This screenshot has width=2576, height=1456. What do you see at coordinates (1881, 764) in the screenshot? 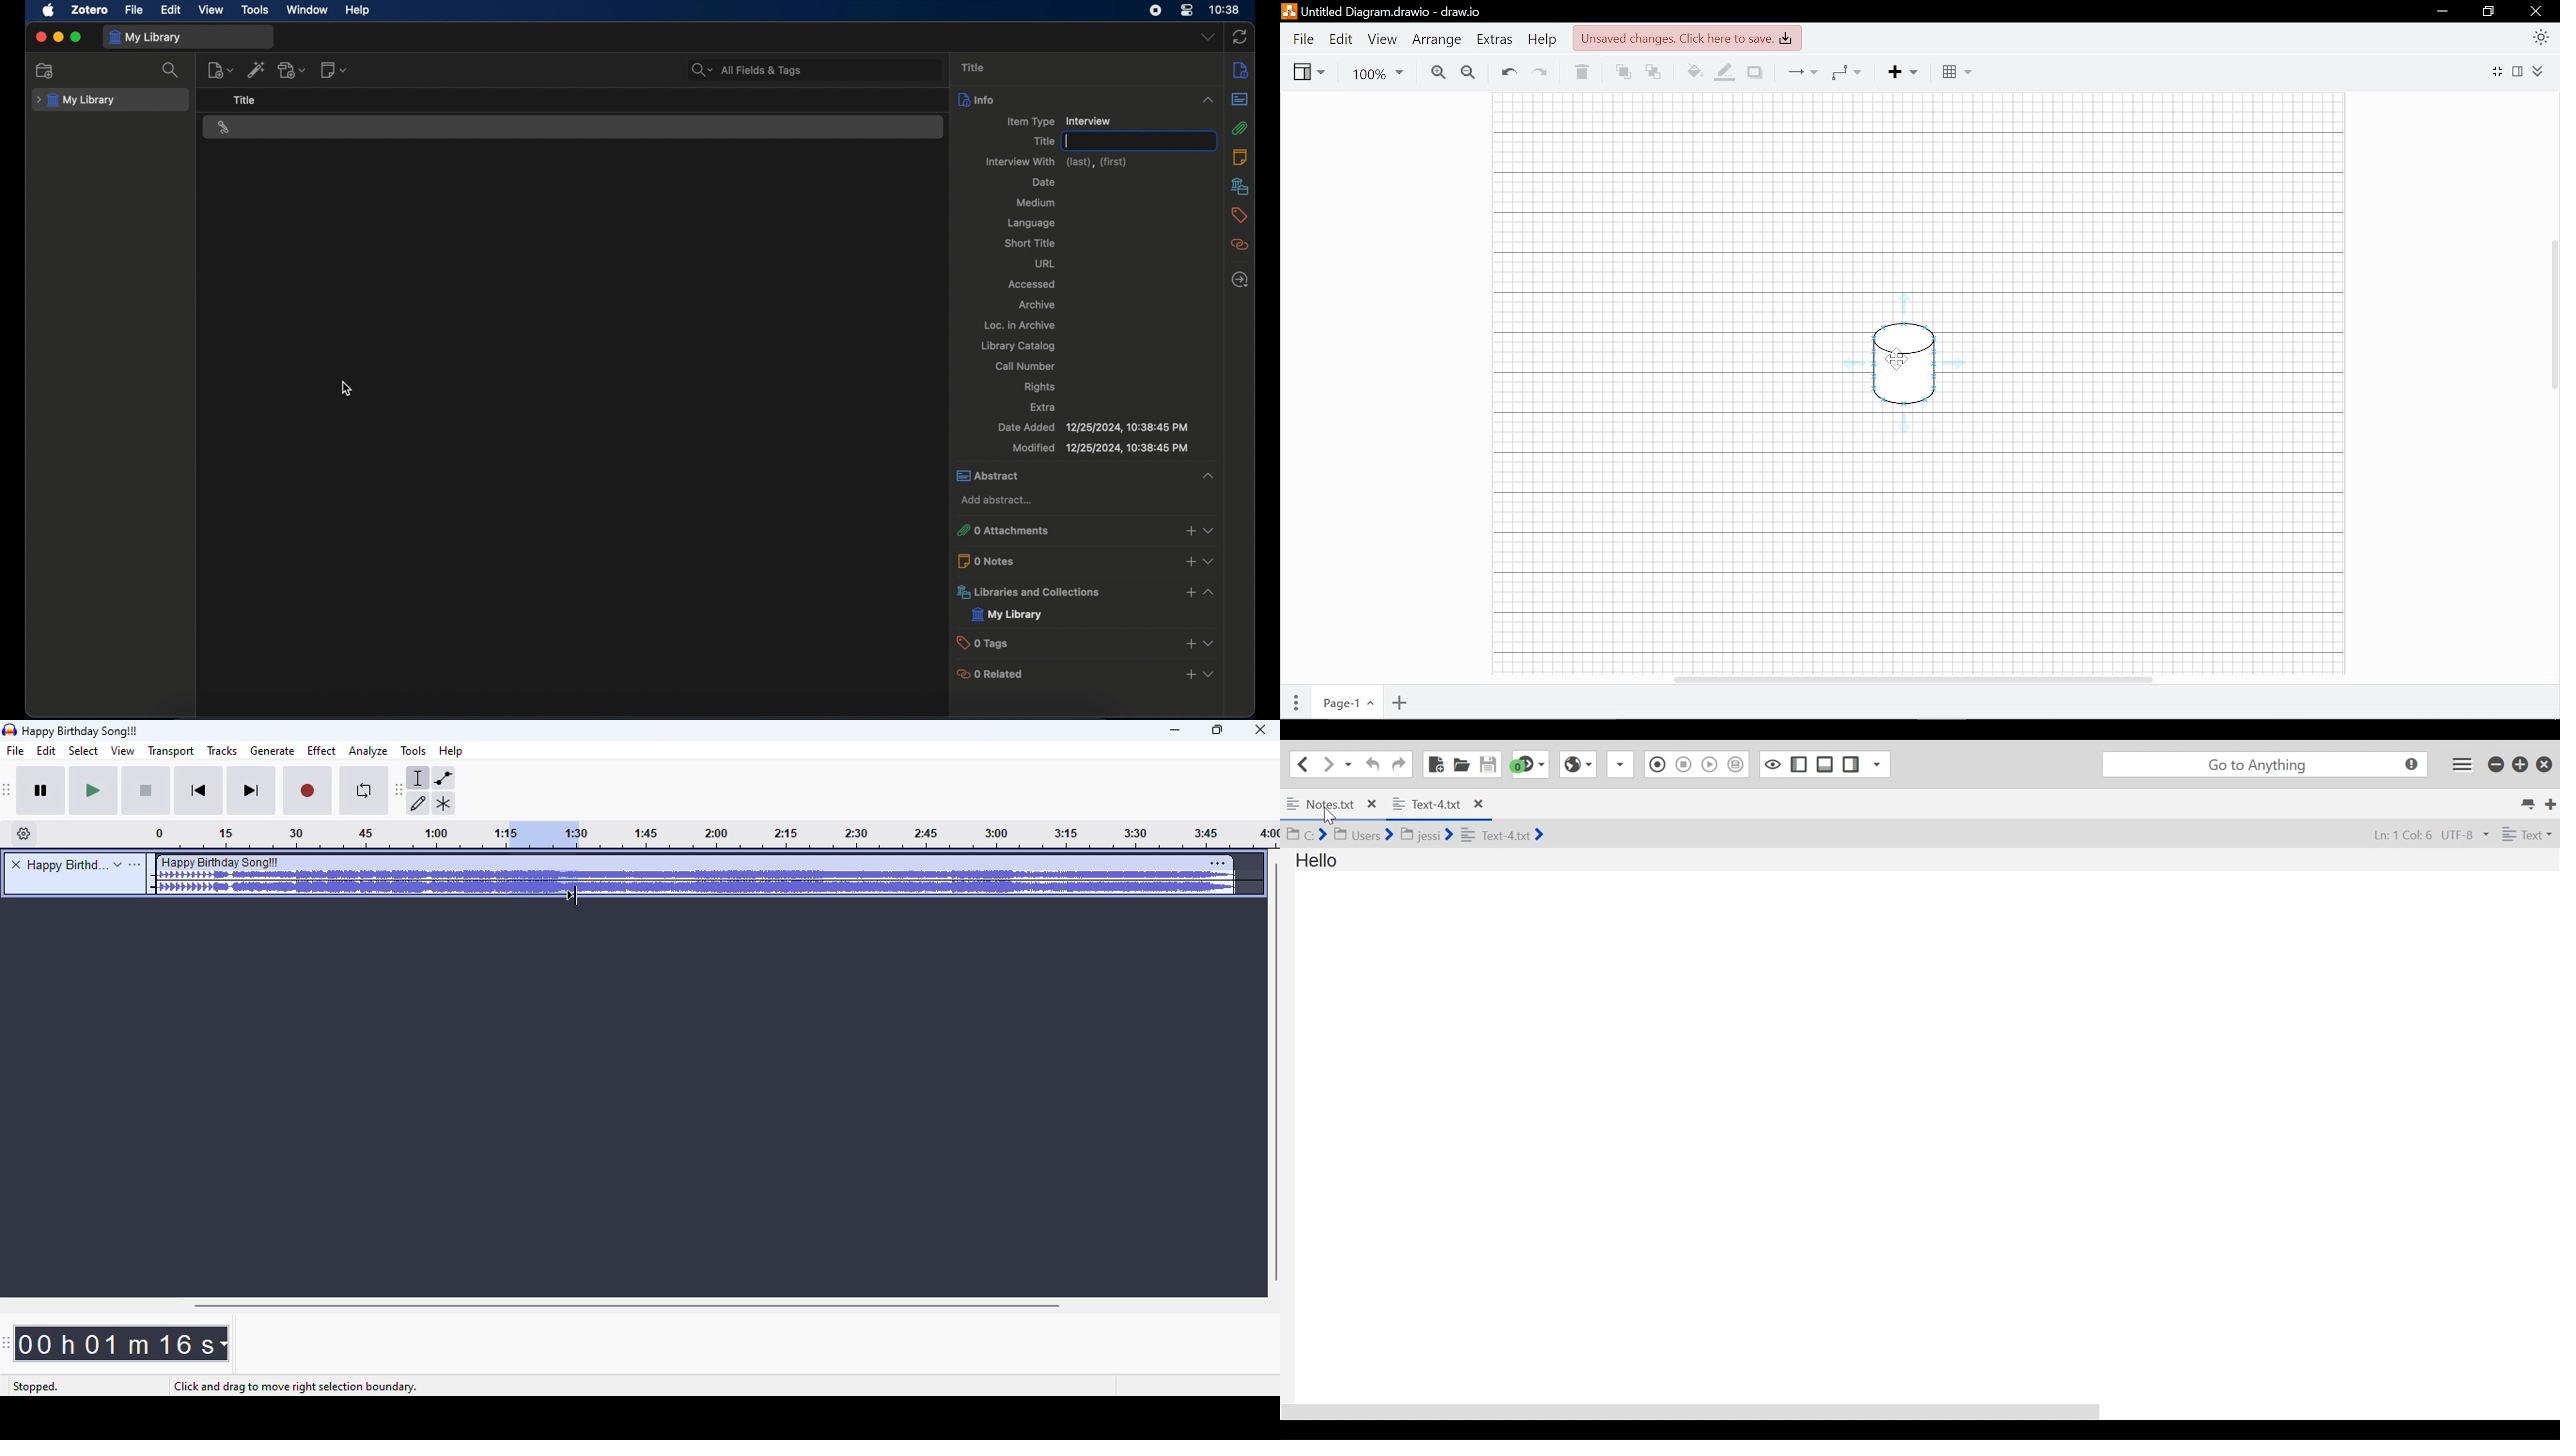
I see `Show Specific Sidebar` at bounding box center [1881, 764].